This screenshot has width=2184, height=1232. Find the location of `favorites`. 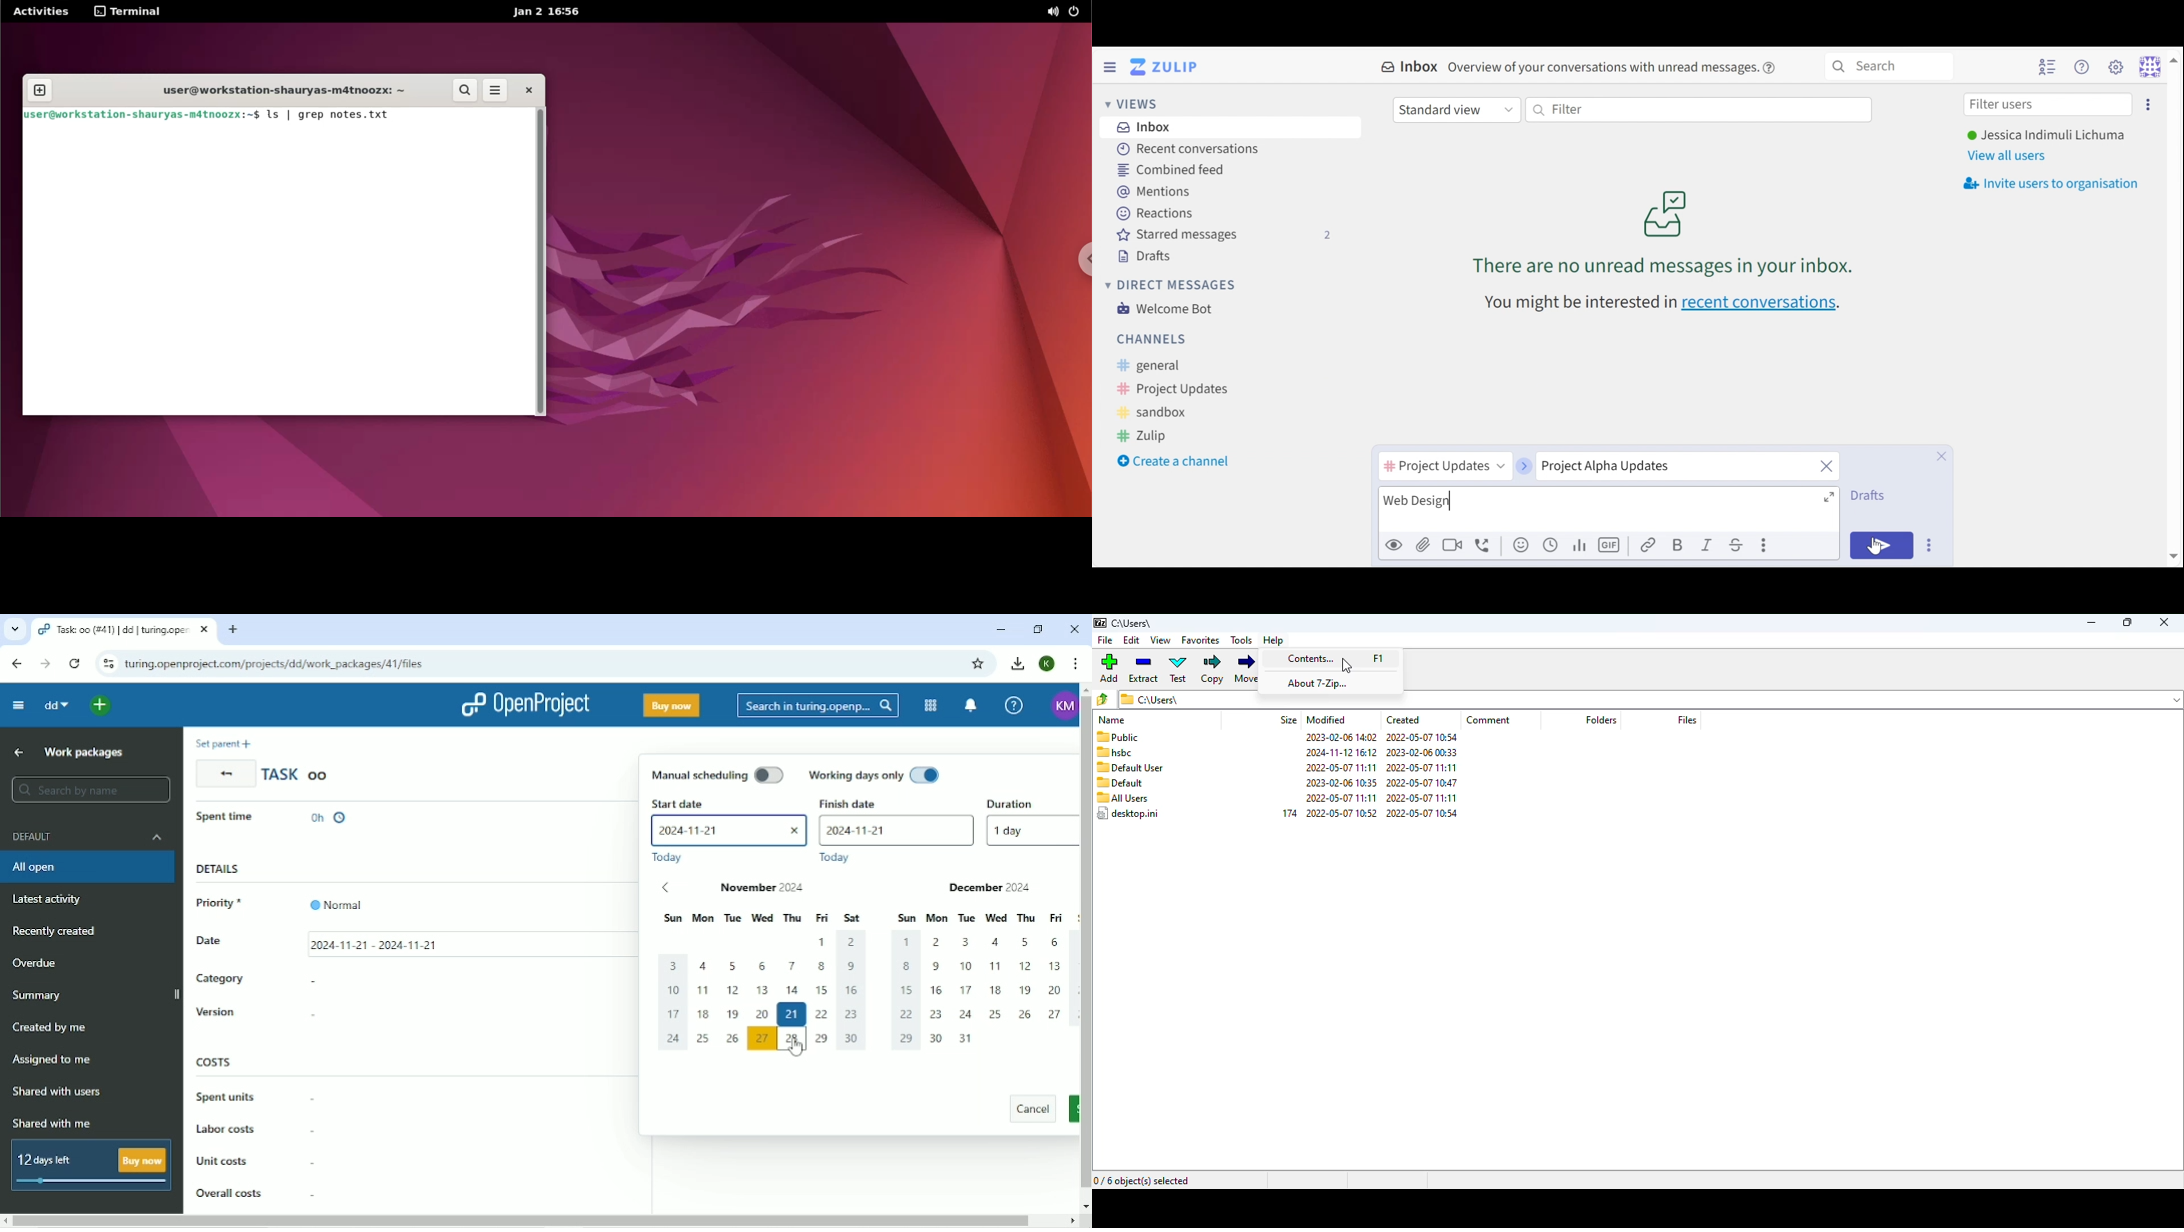

favorites is located at coordinates (1201, 640).